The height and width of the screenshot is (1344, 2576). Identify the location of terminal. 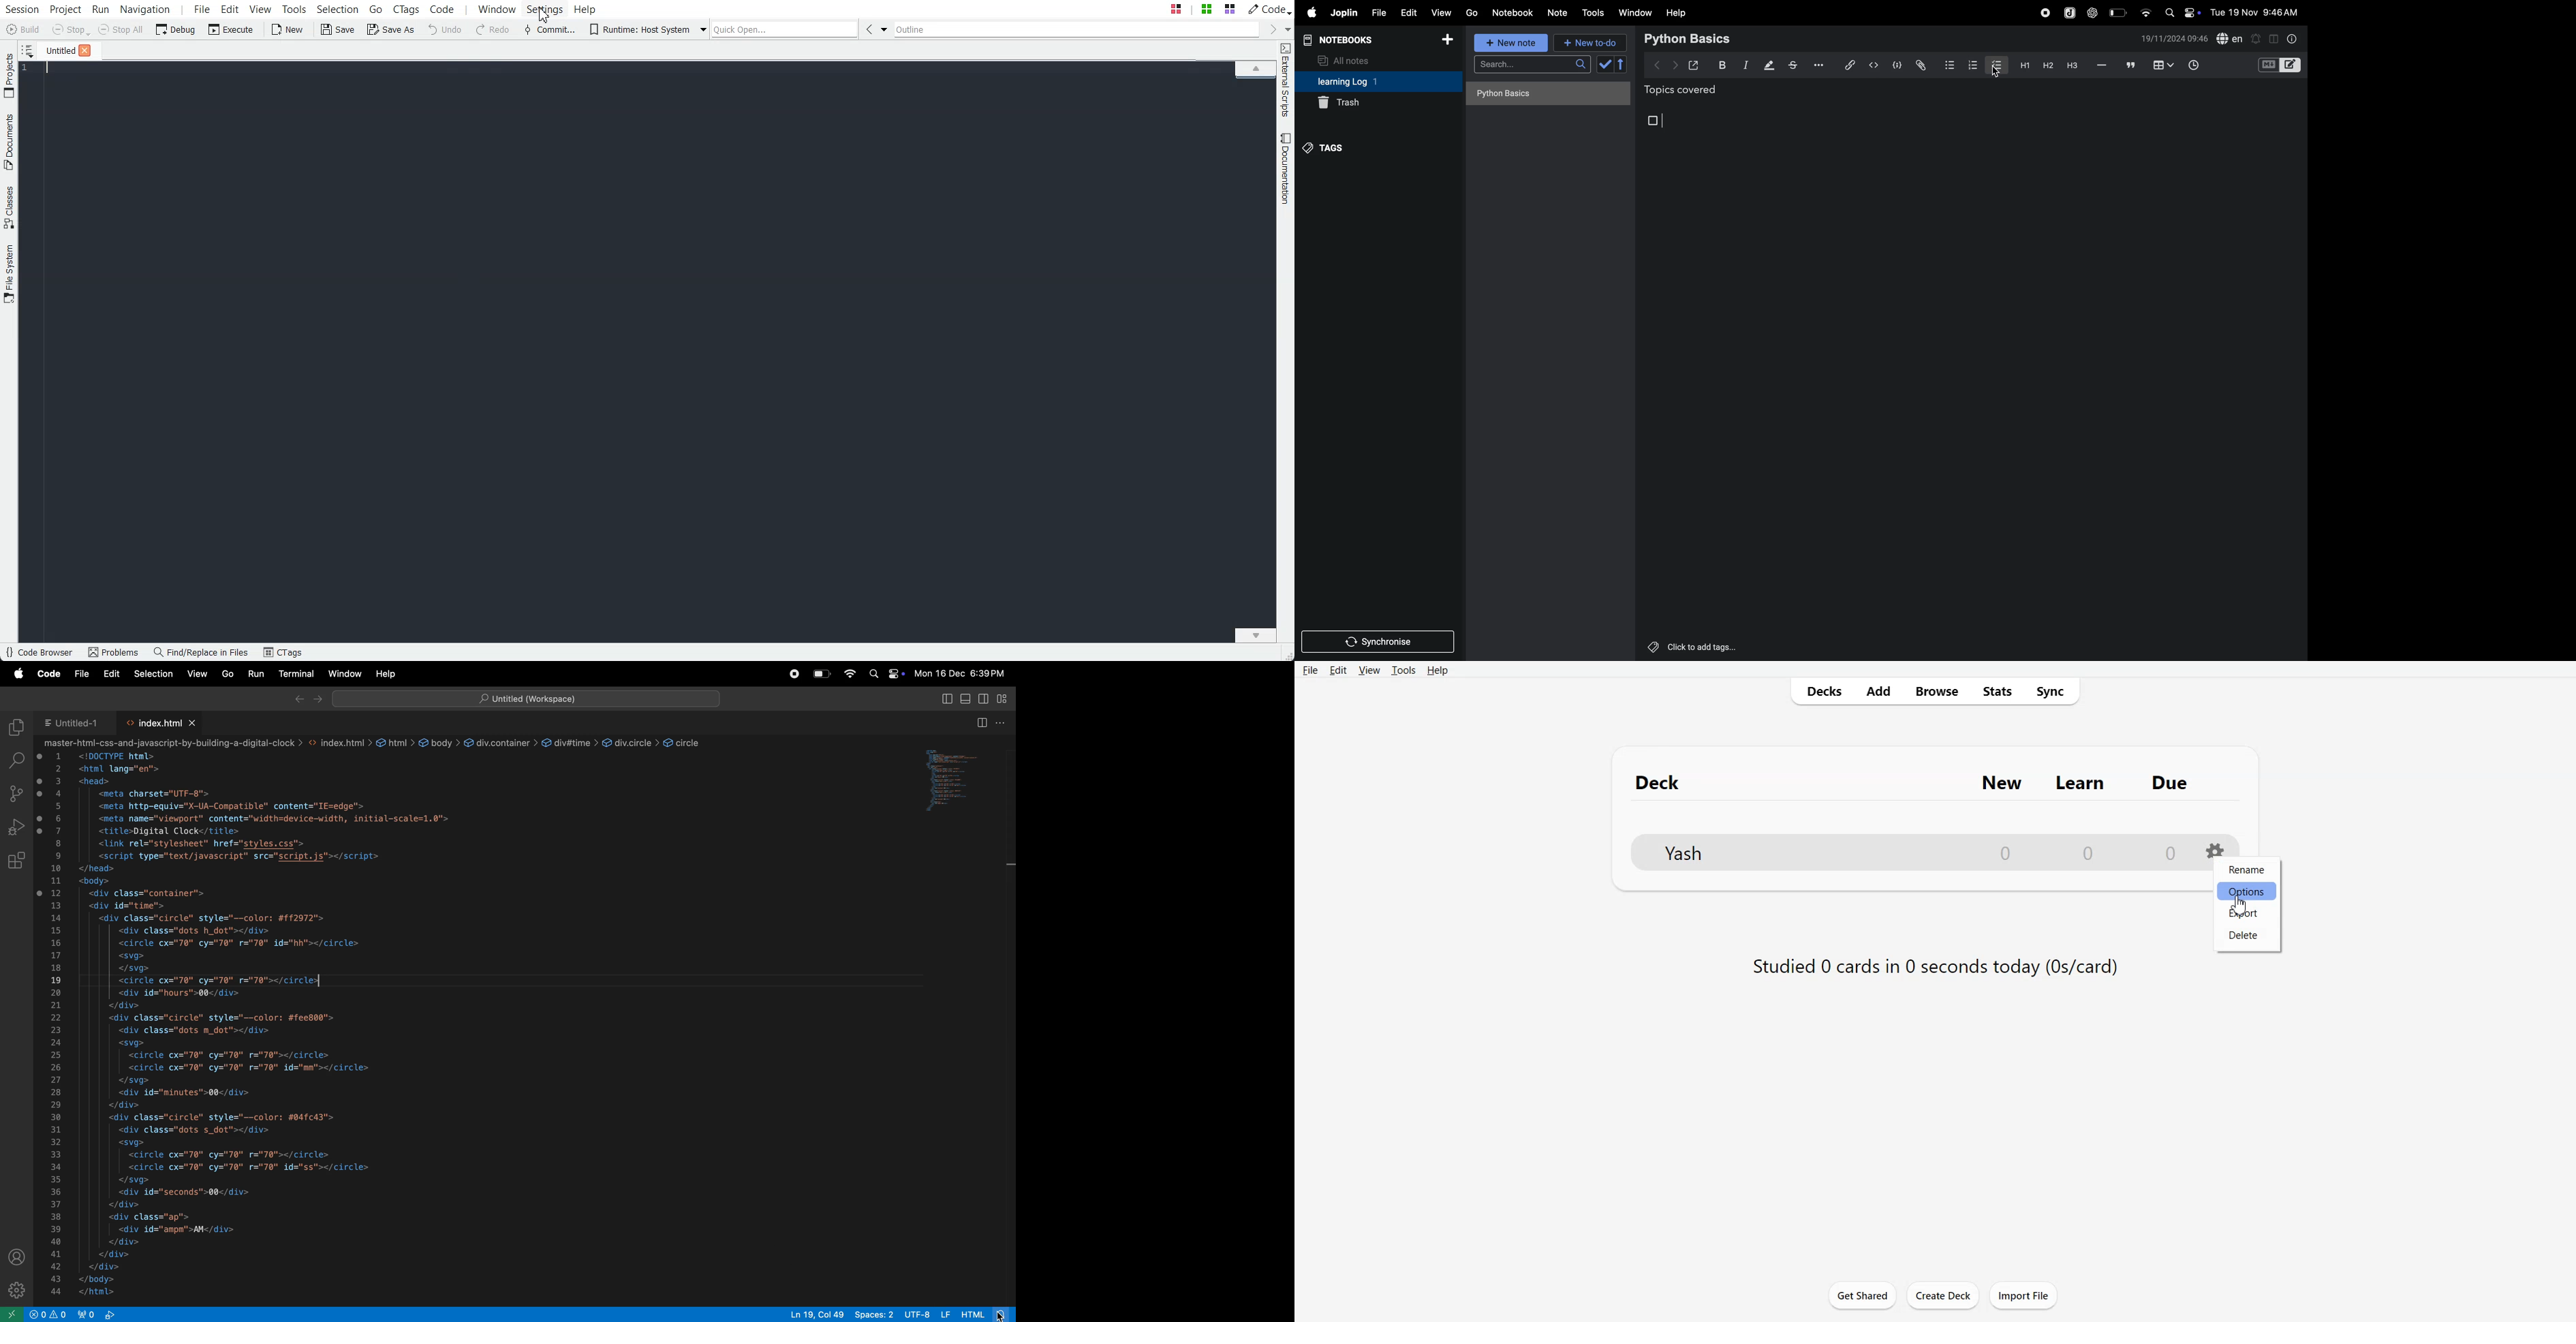
(298, 673).